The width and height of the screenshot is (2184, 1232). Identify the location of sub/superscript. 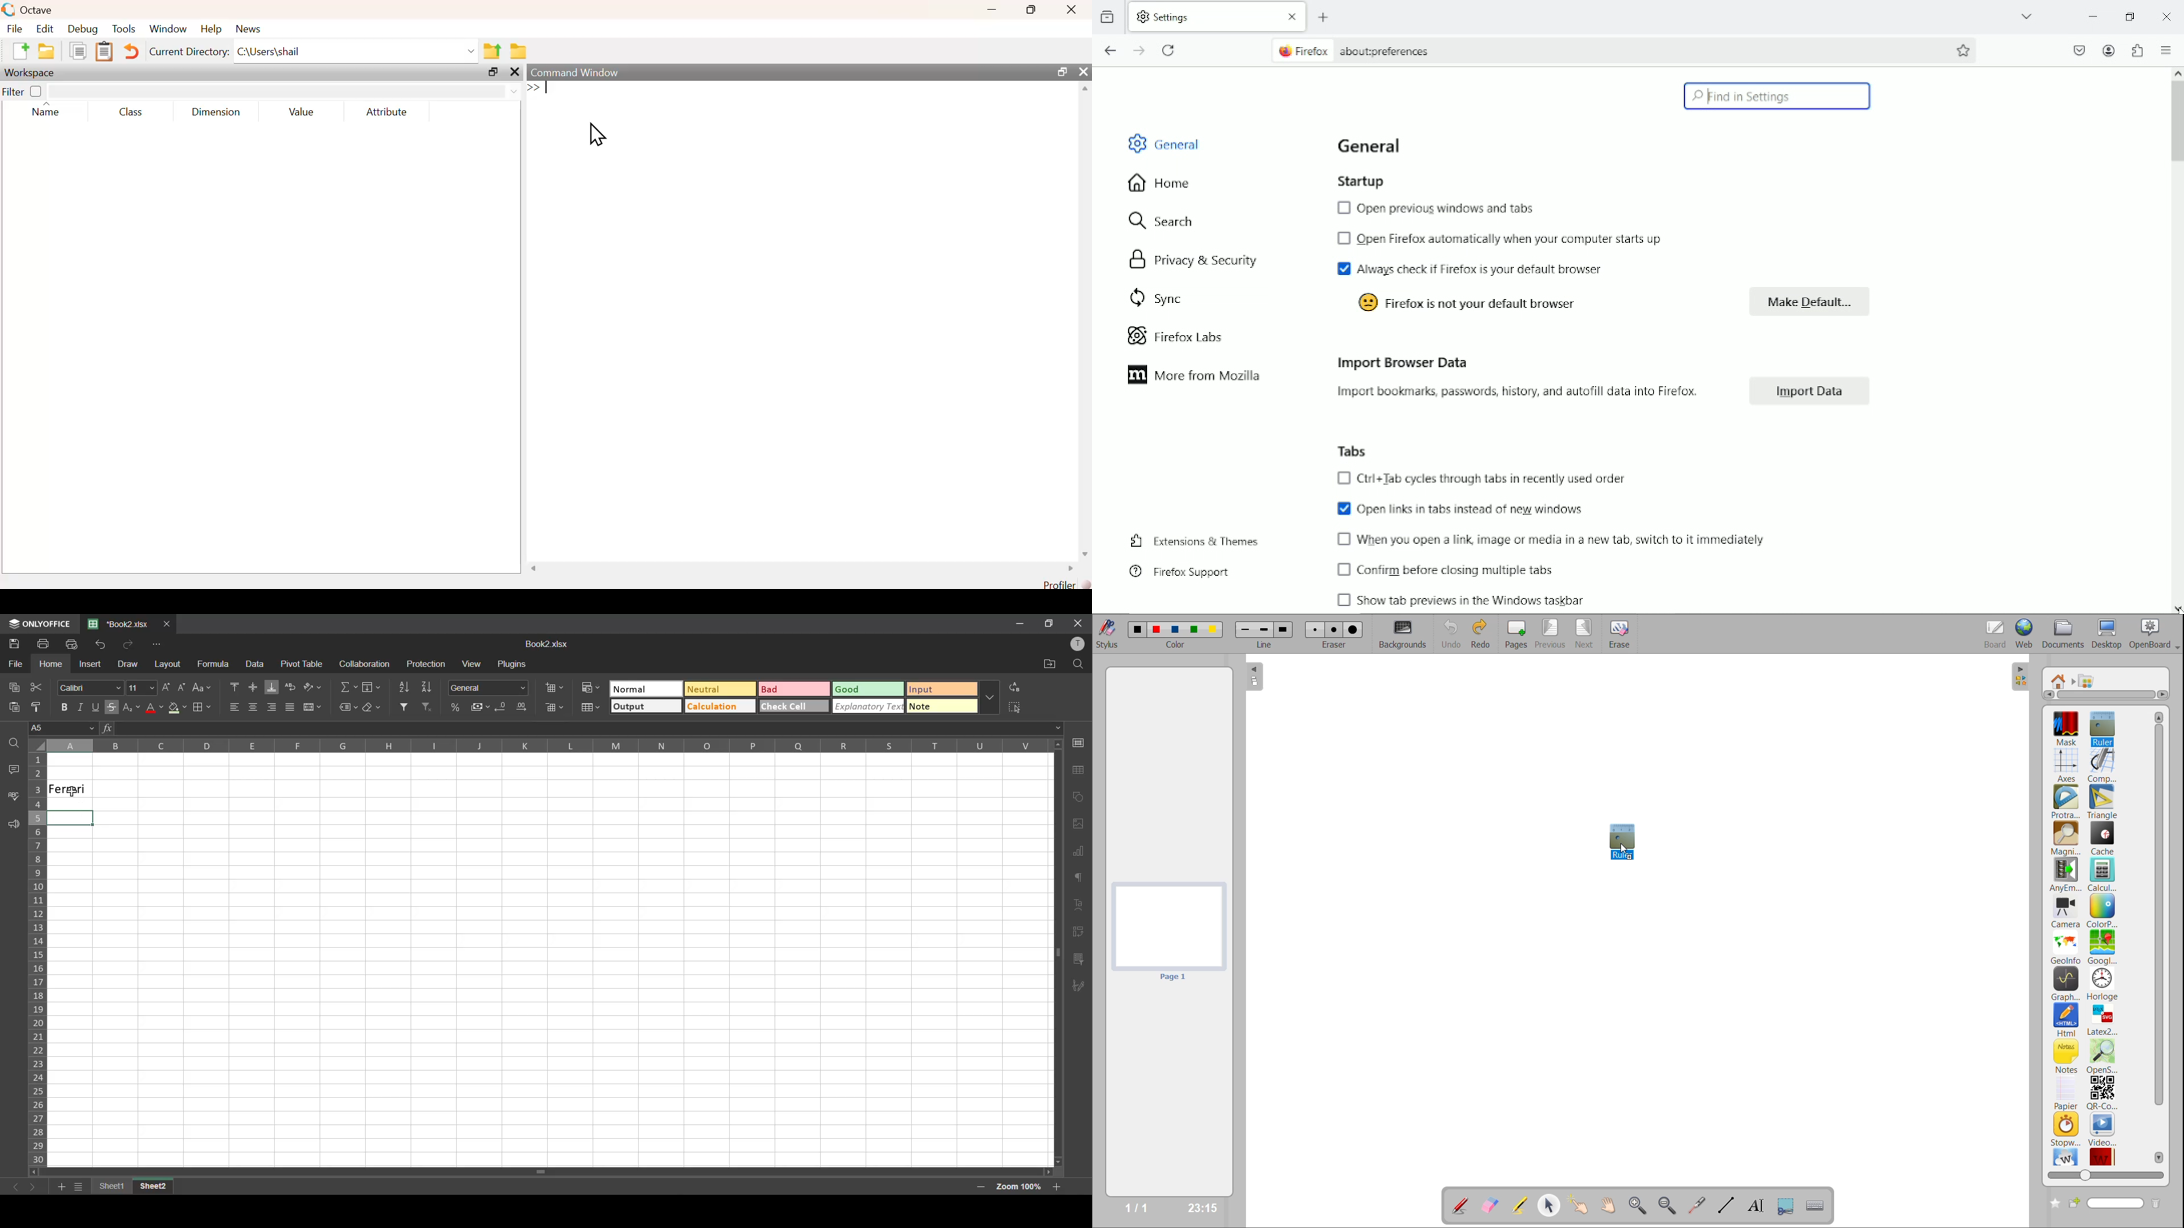
(133, 709).